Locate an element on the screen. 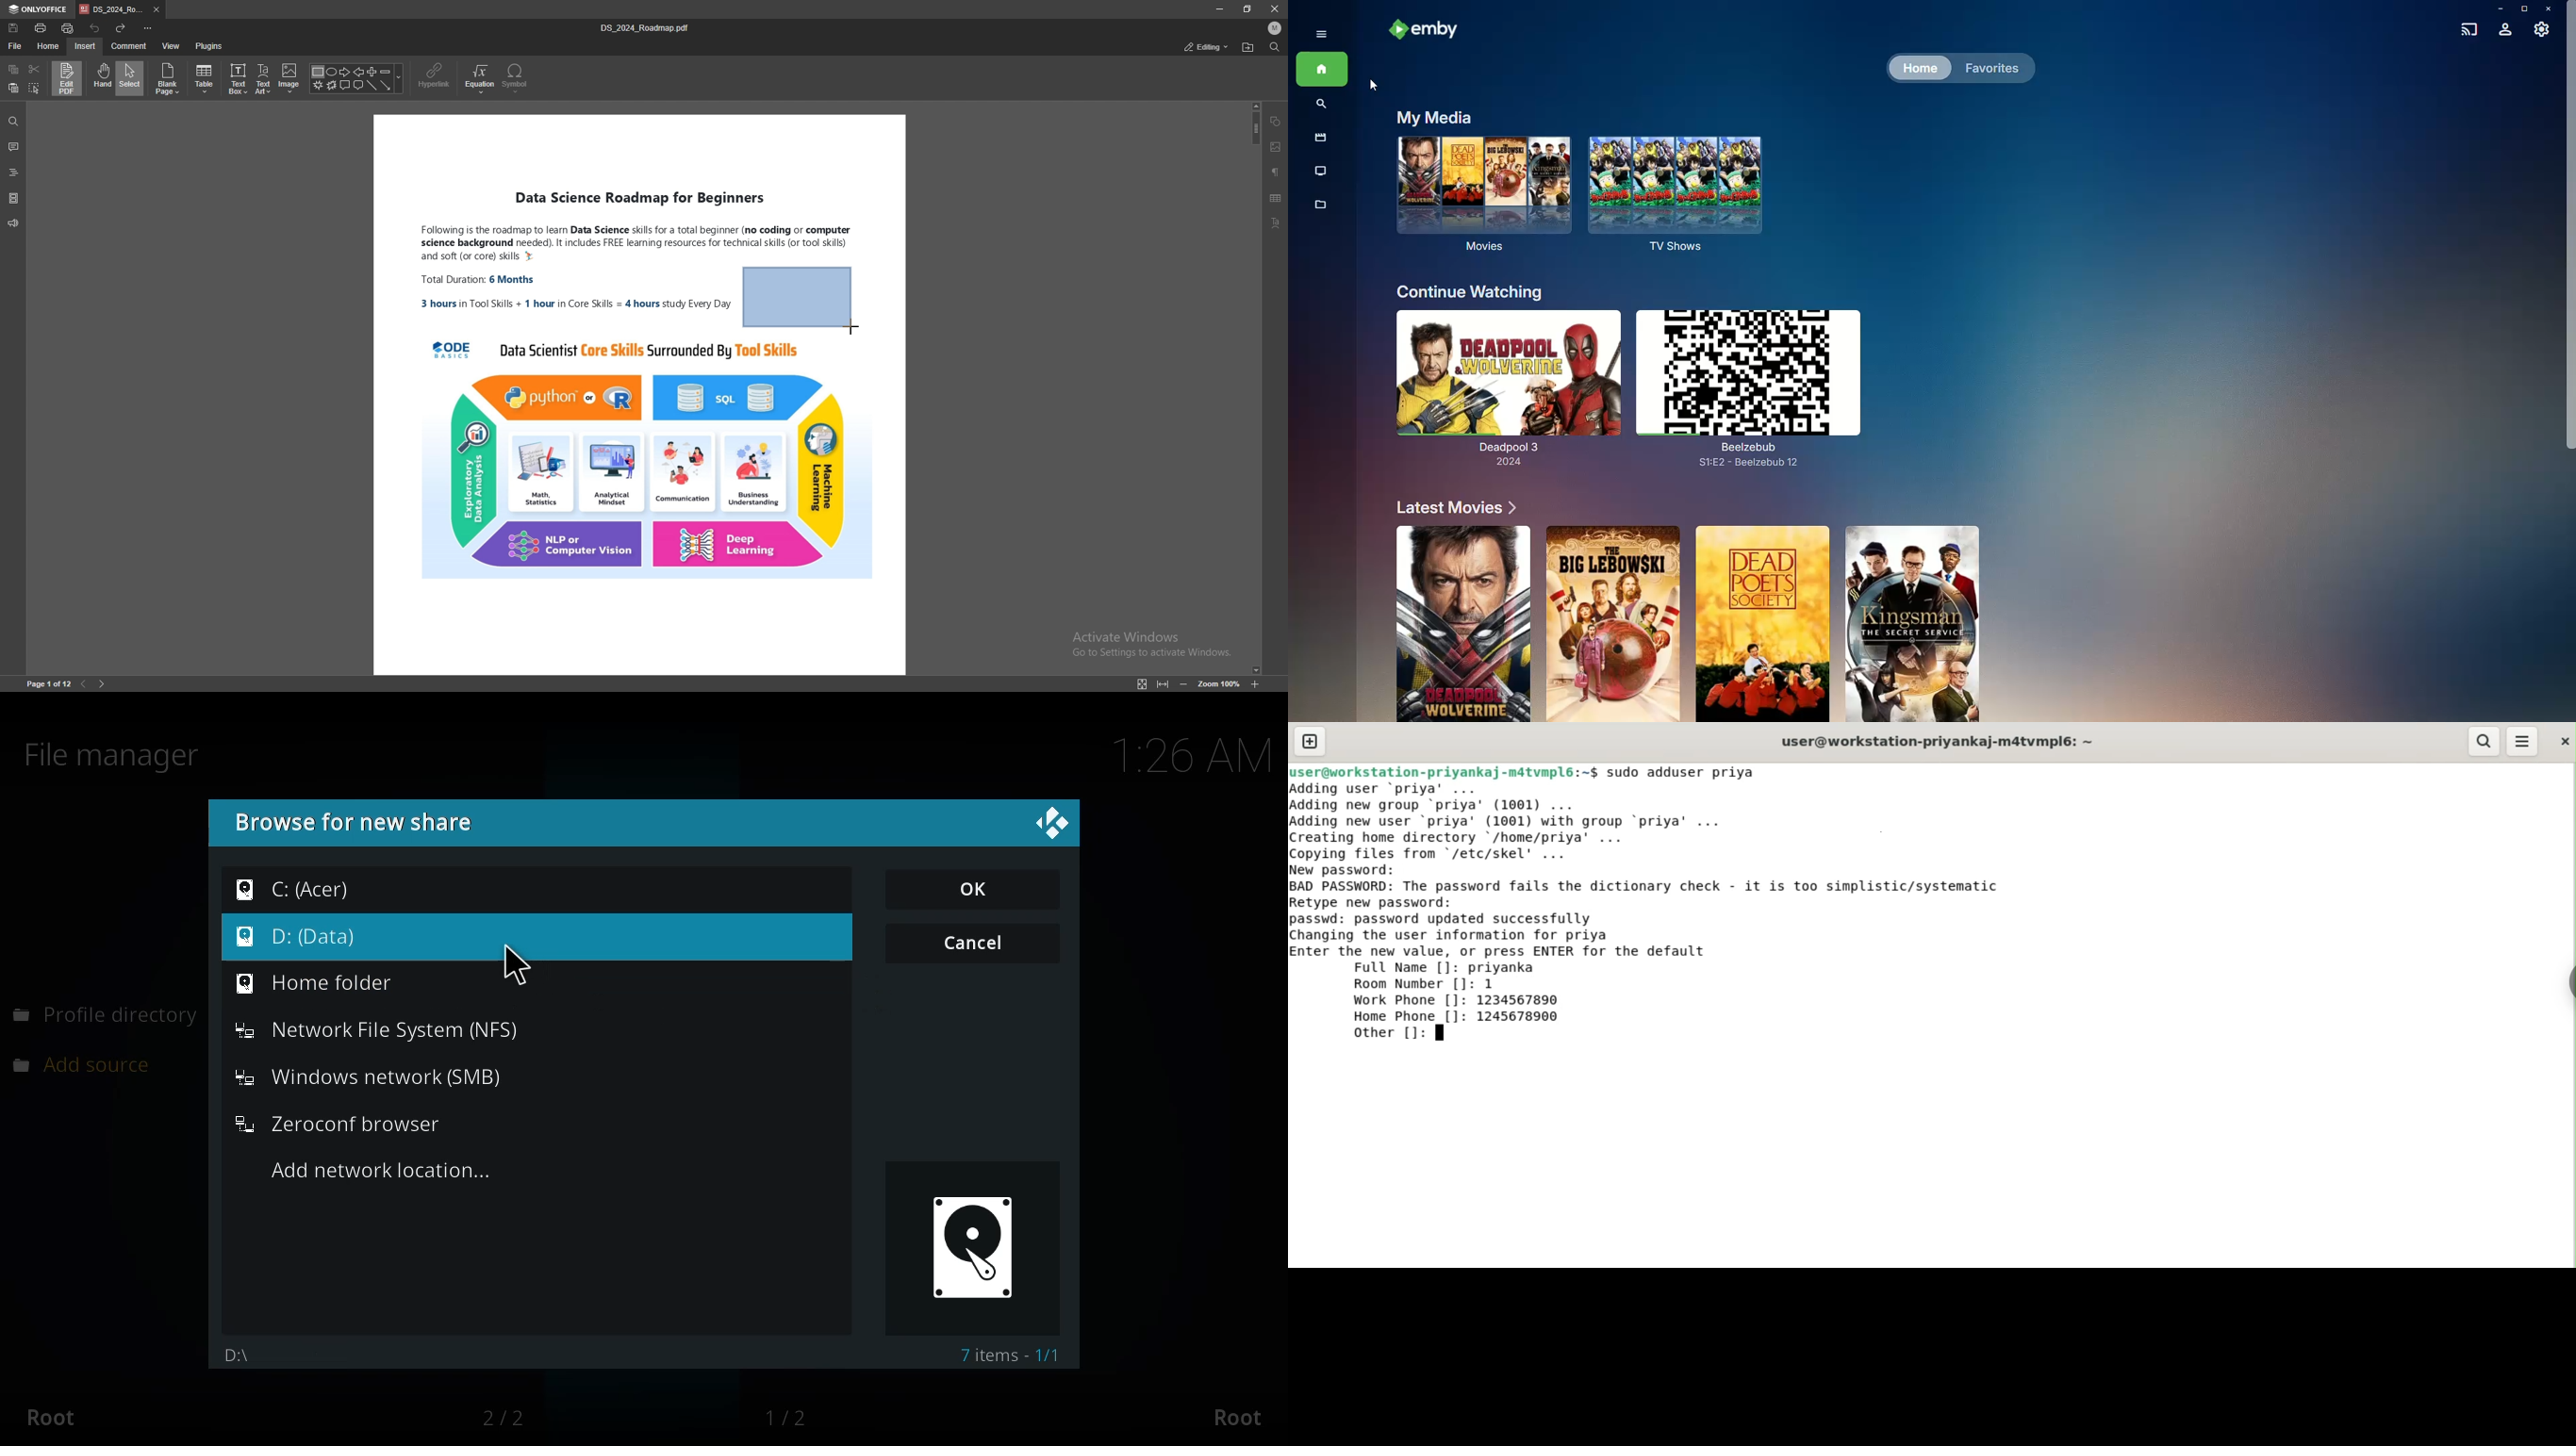 This screenshot has width=2576, height=1456. symbol is located at coordinates (516, 78).